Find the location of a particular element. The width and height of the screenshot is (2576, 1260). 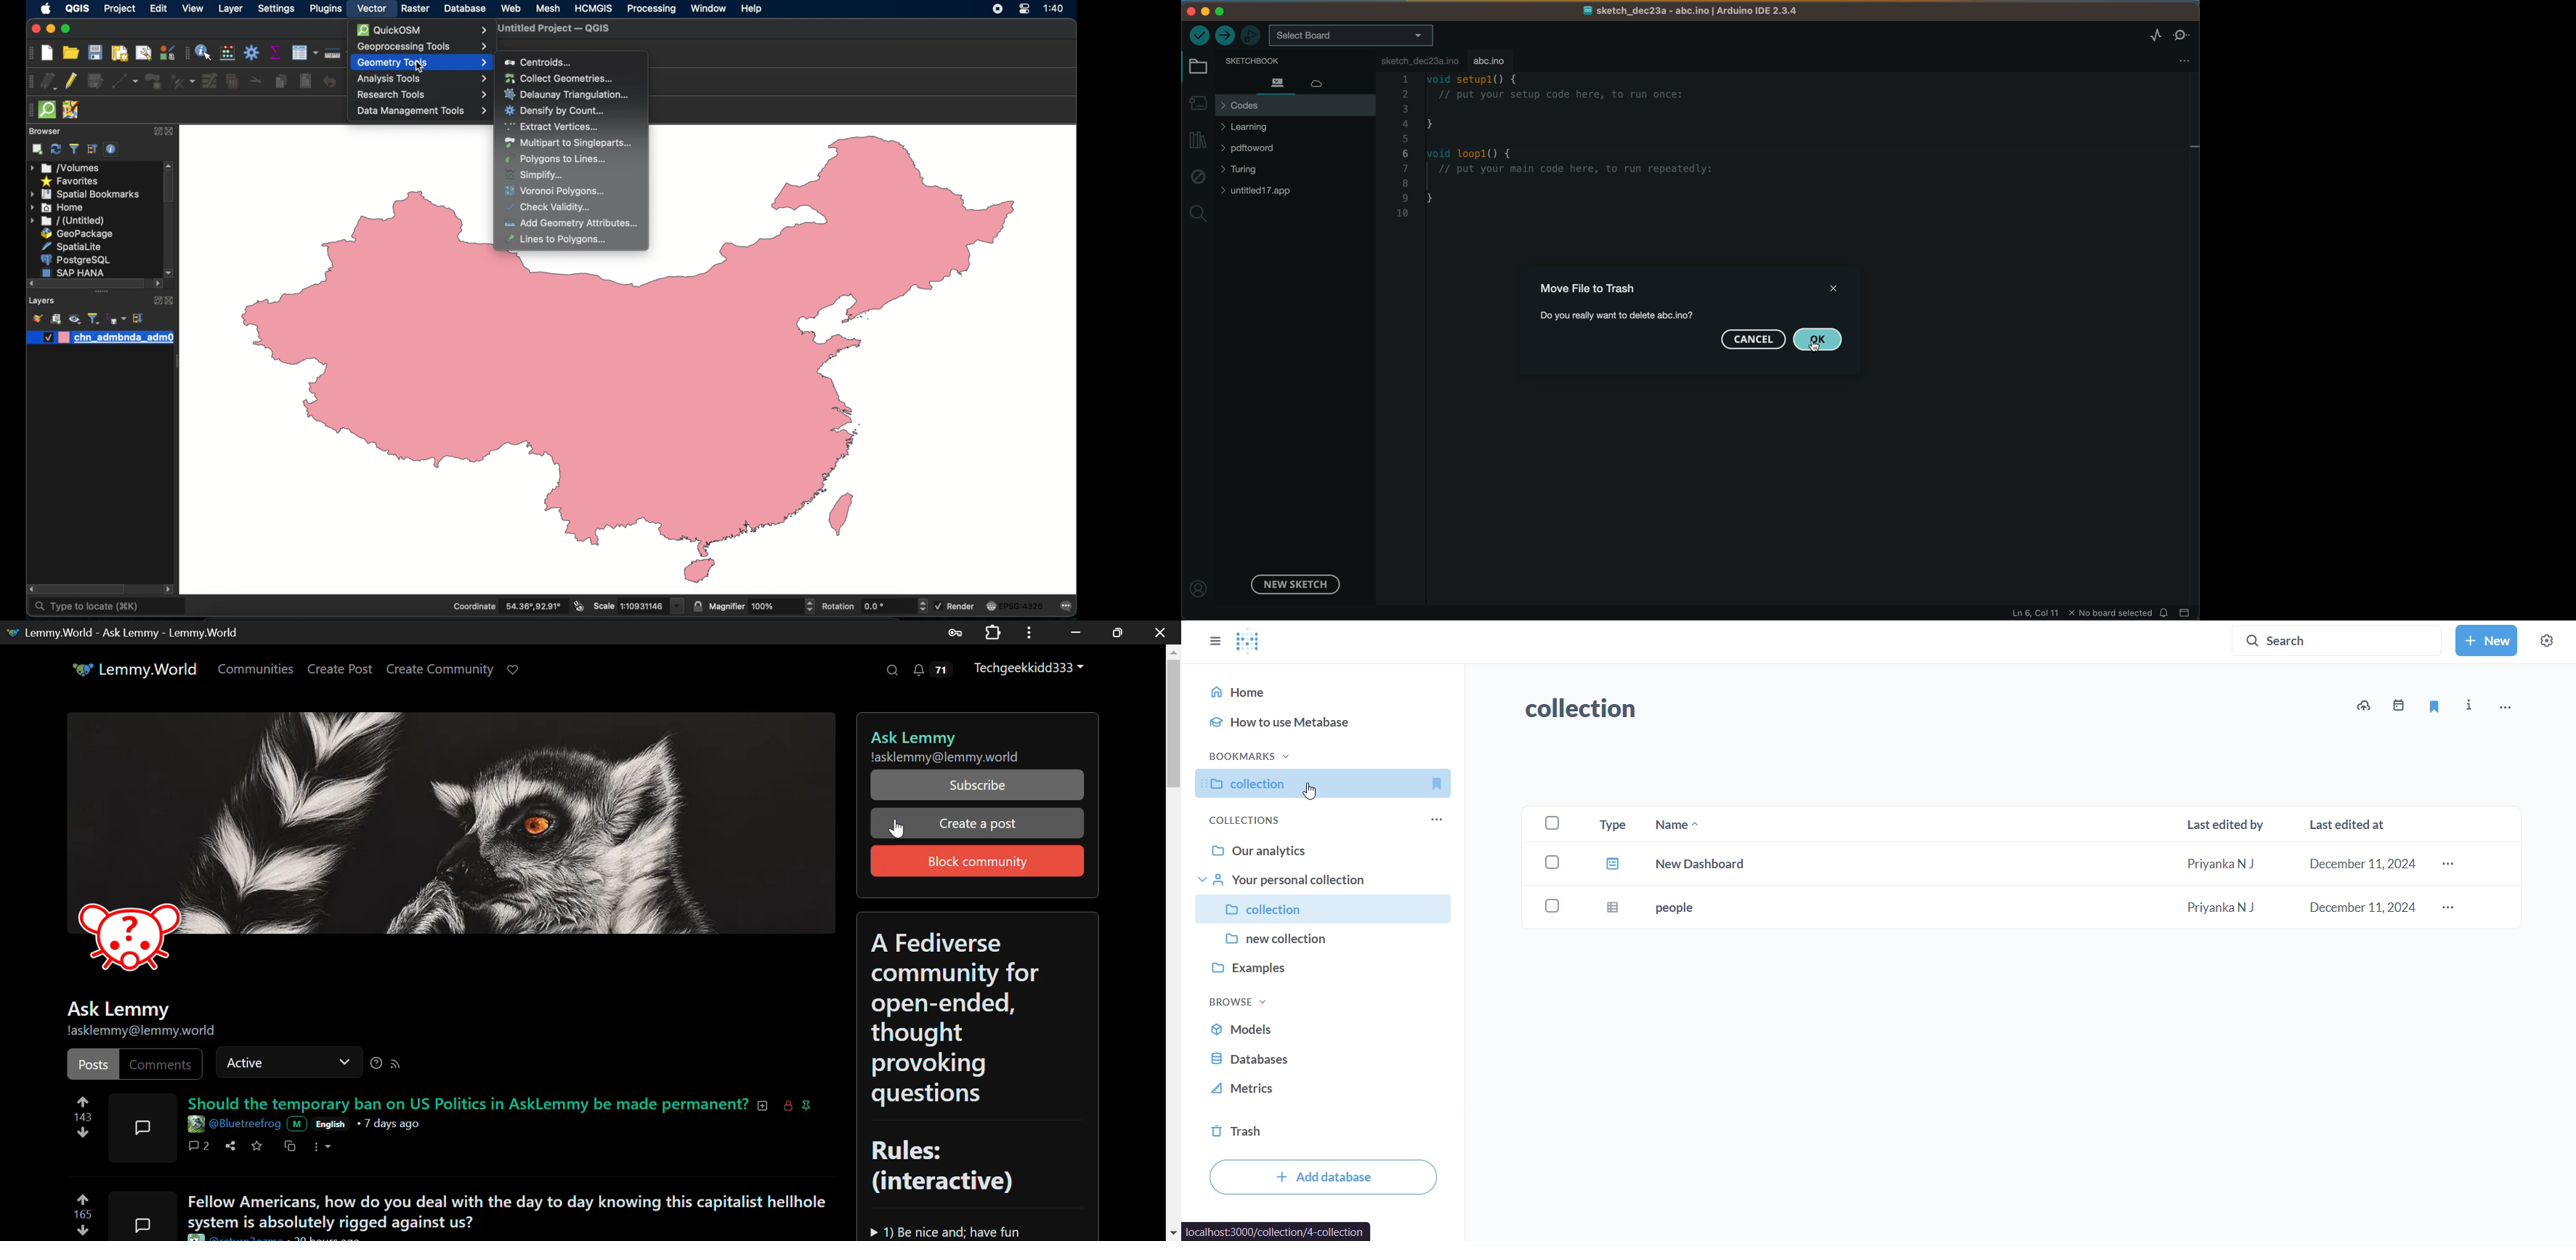

Comments Filter Unselected is located at coordinates (163, 1063).